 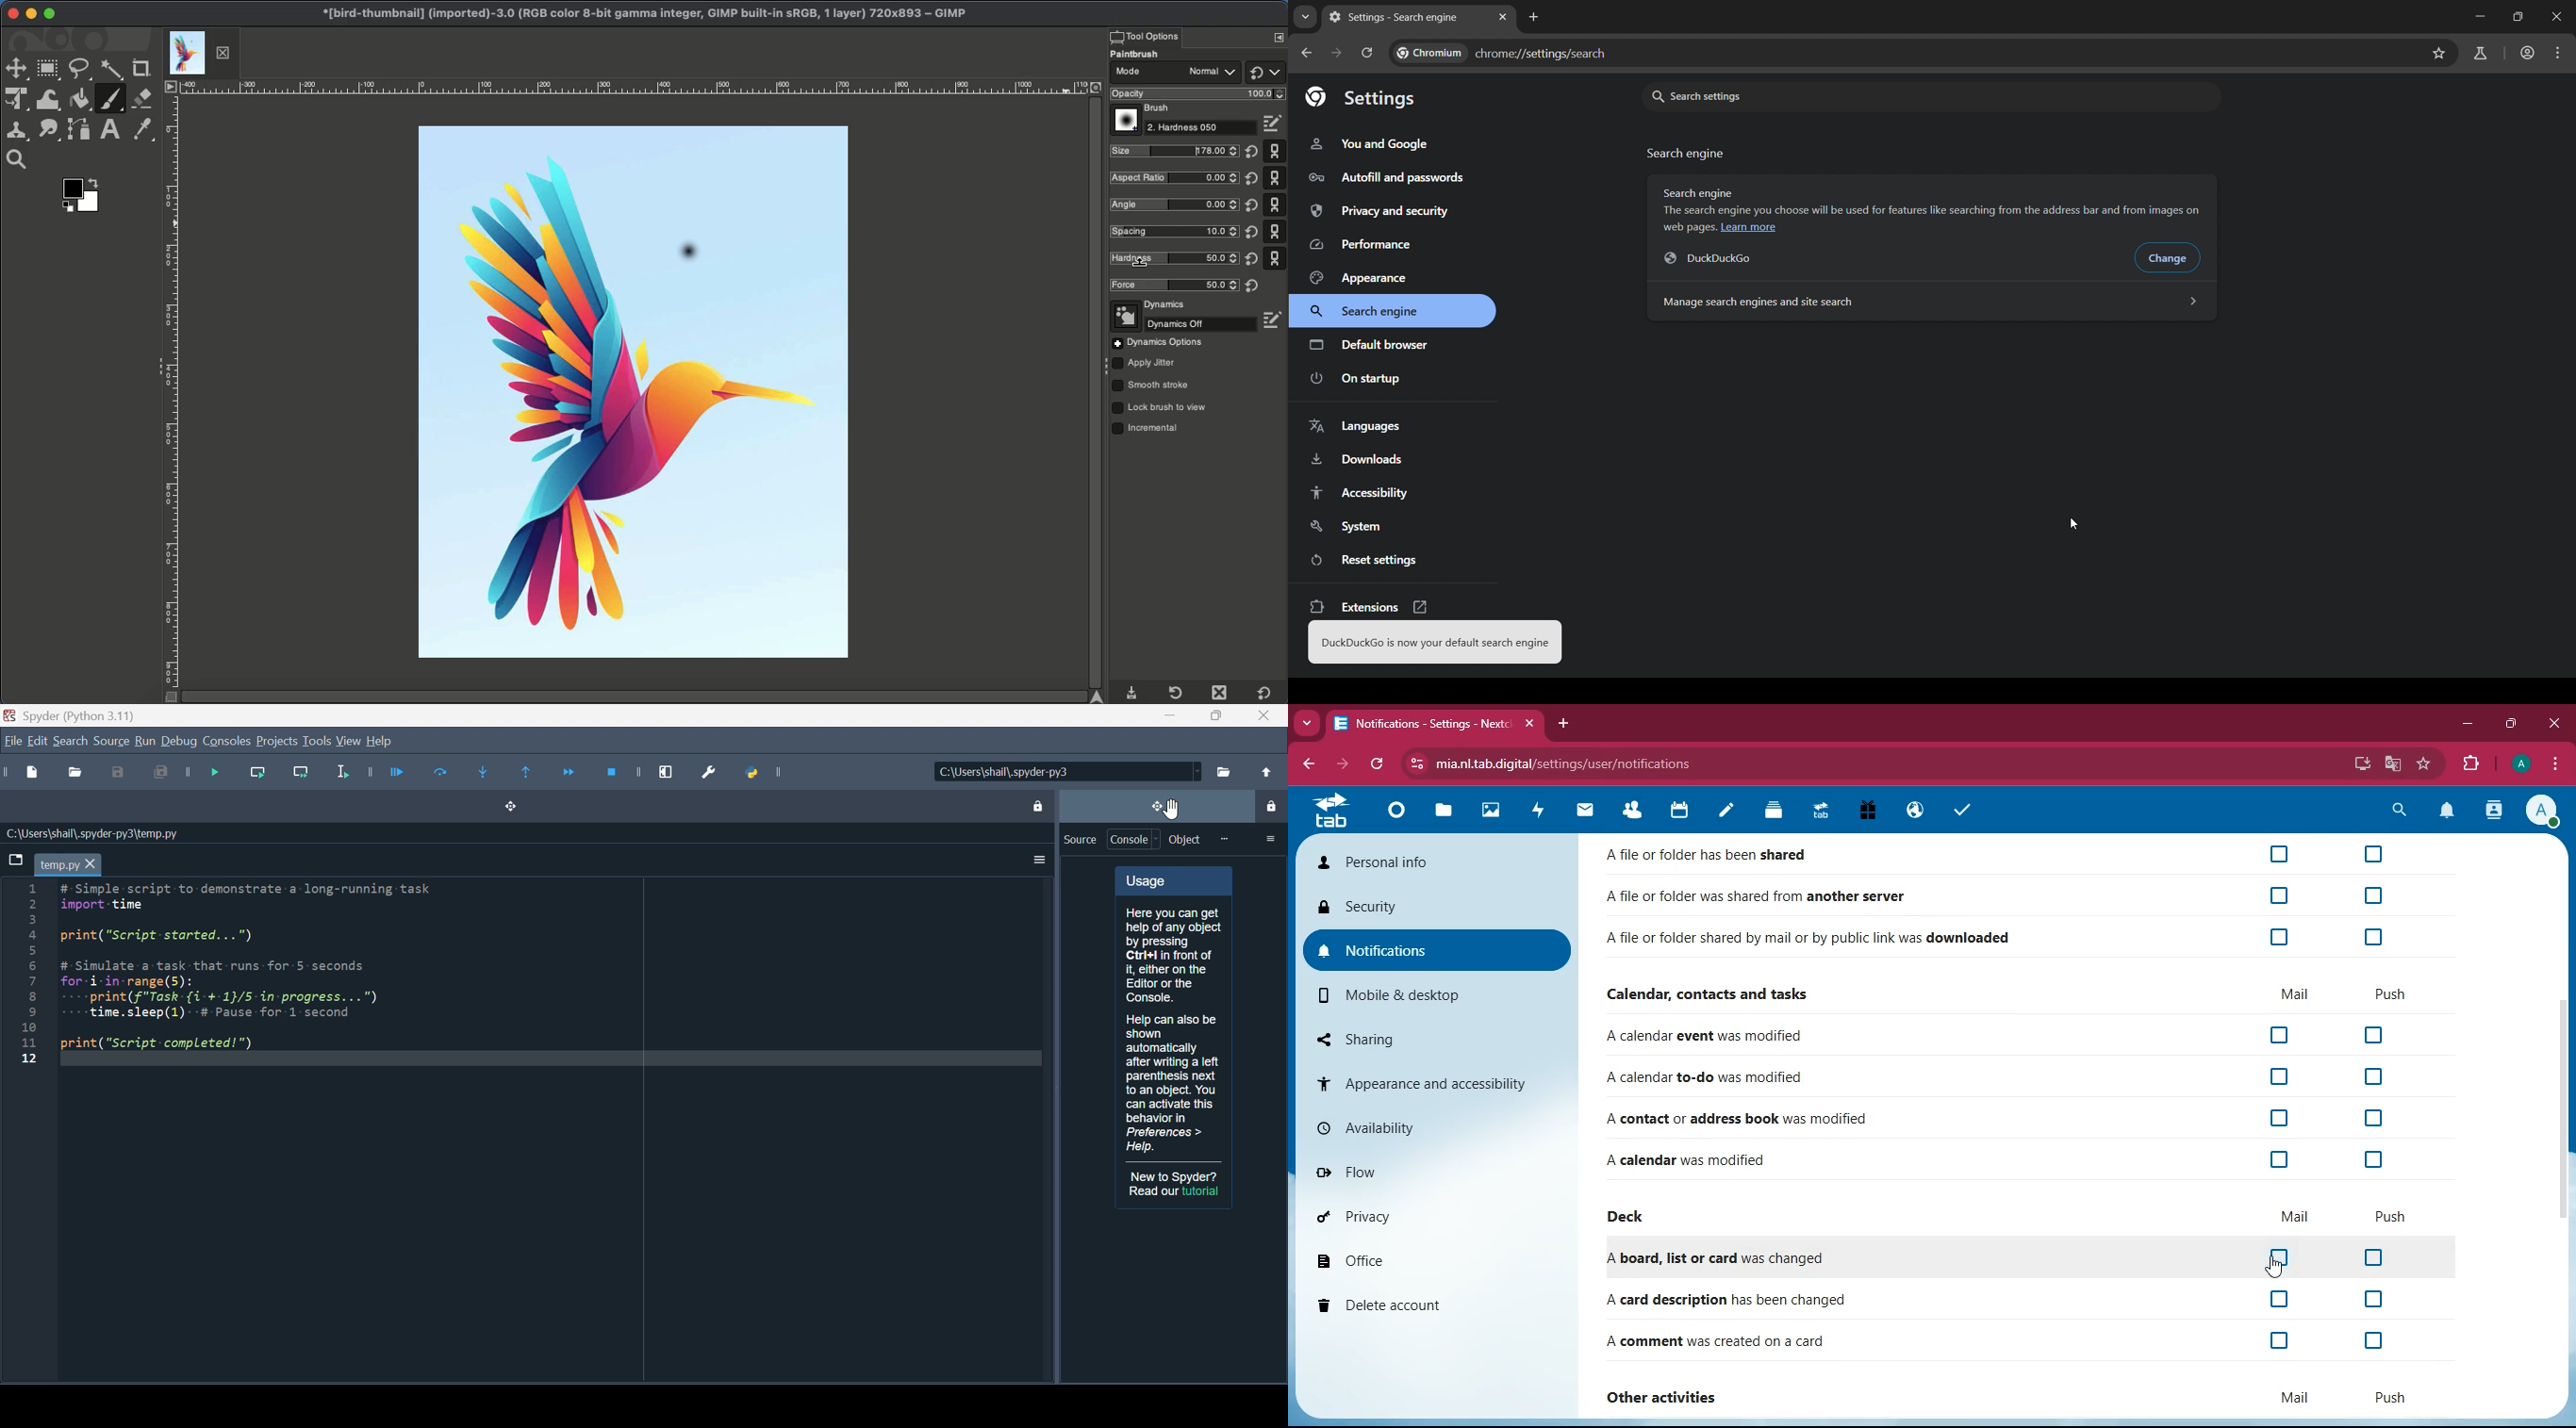 I want to click on Run file, so click(x=396, y=773).